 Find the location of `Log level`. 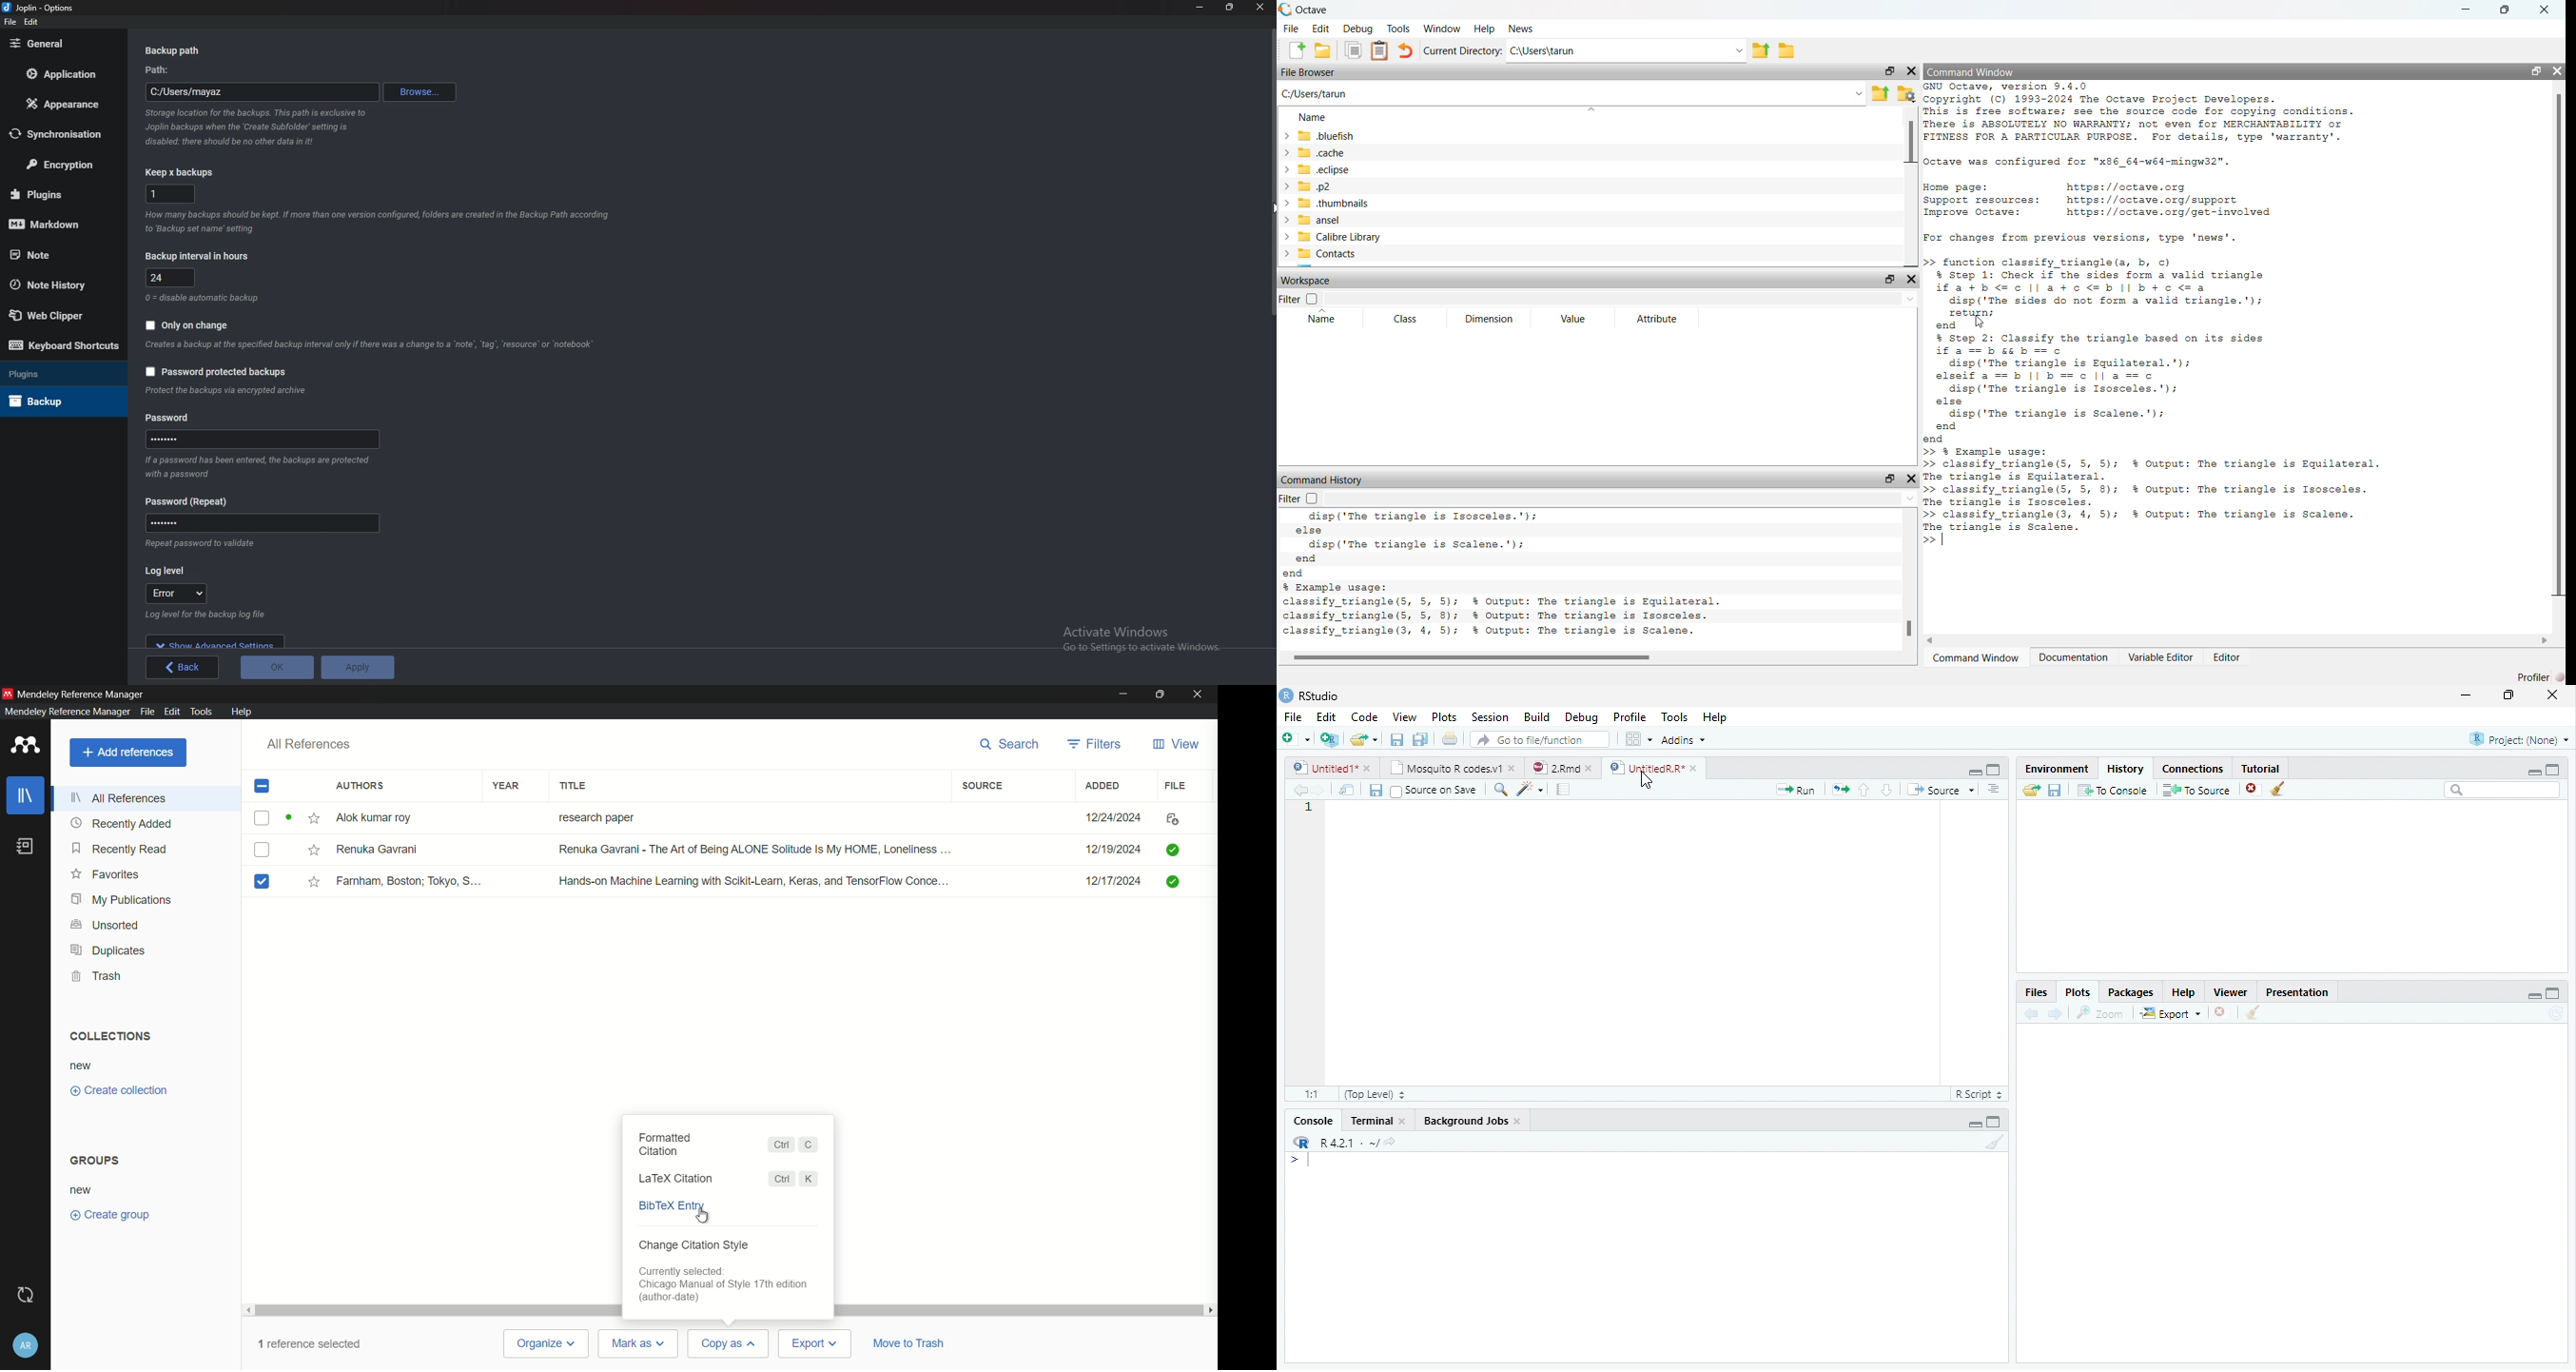

Log level is located at coordinates (168, 572).